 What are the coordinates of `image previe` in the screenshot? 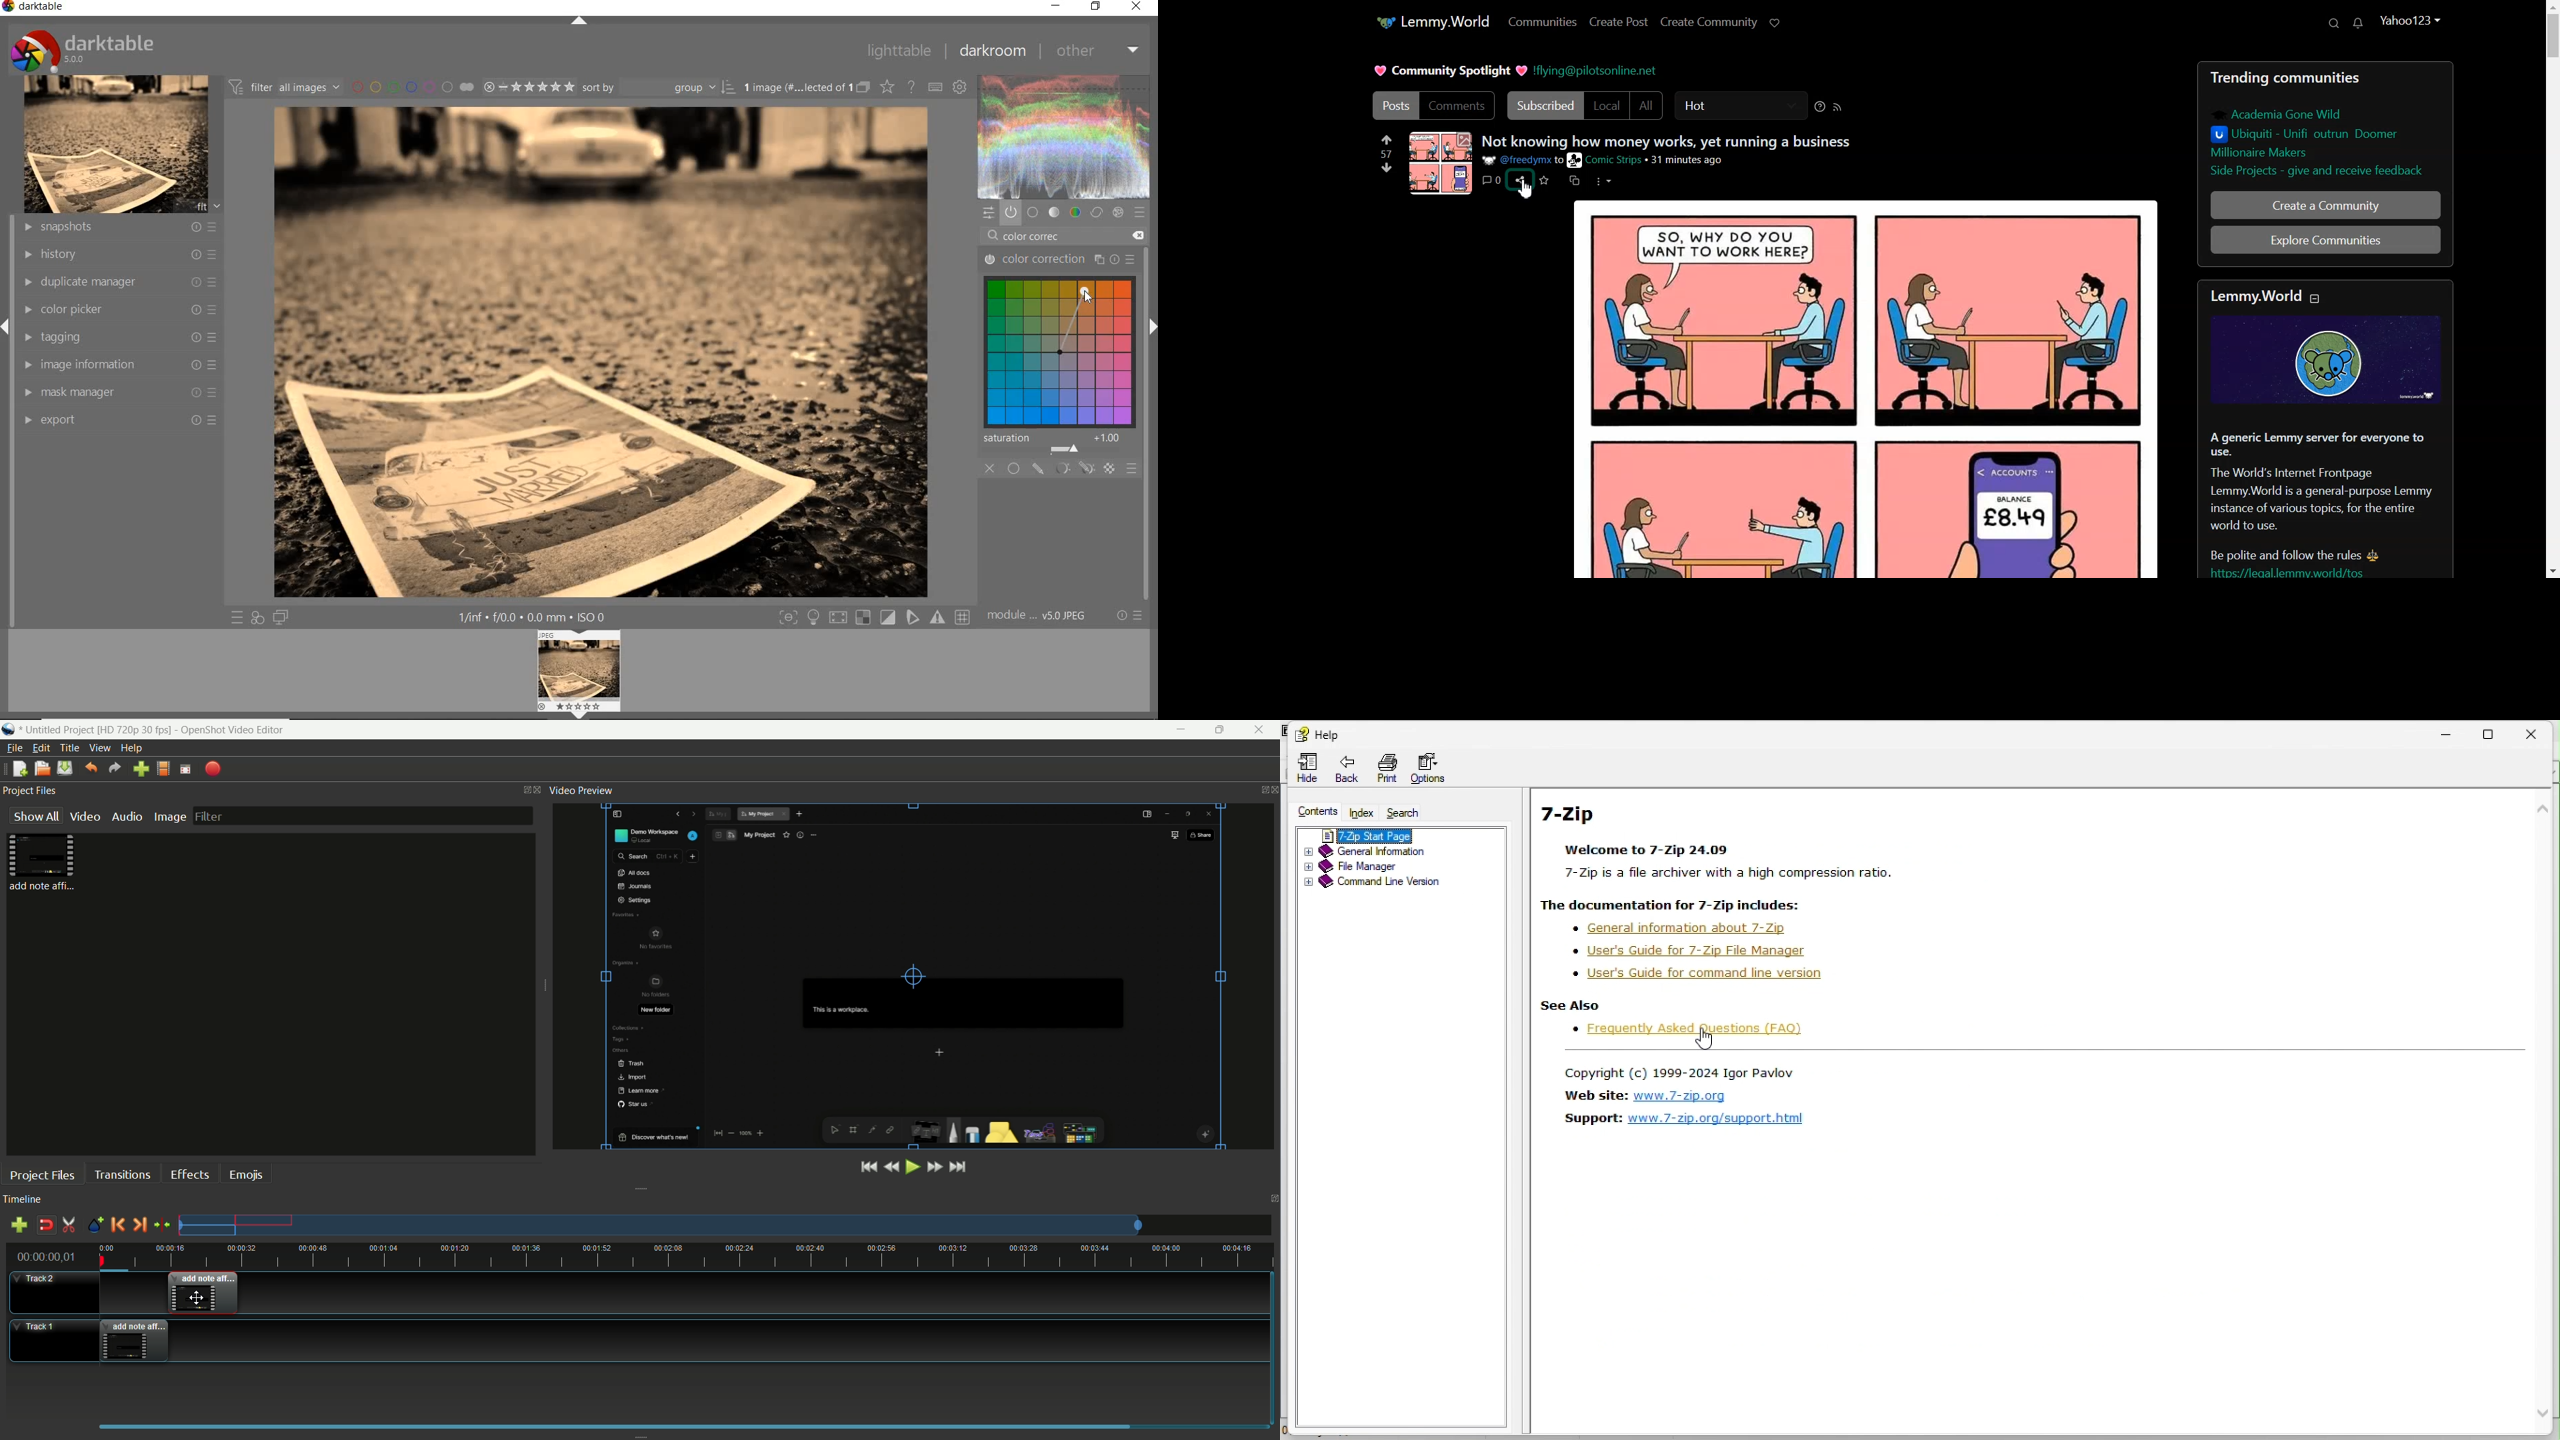 It's located at (580, 674).